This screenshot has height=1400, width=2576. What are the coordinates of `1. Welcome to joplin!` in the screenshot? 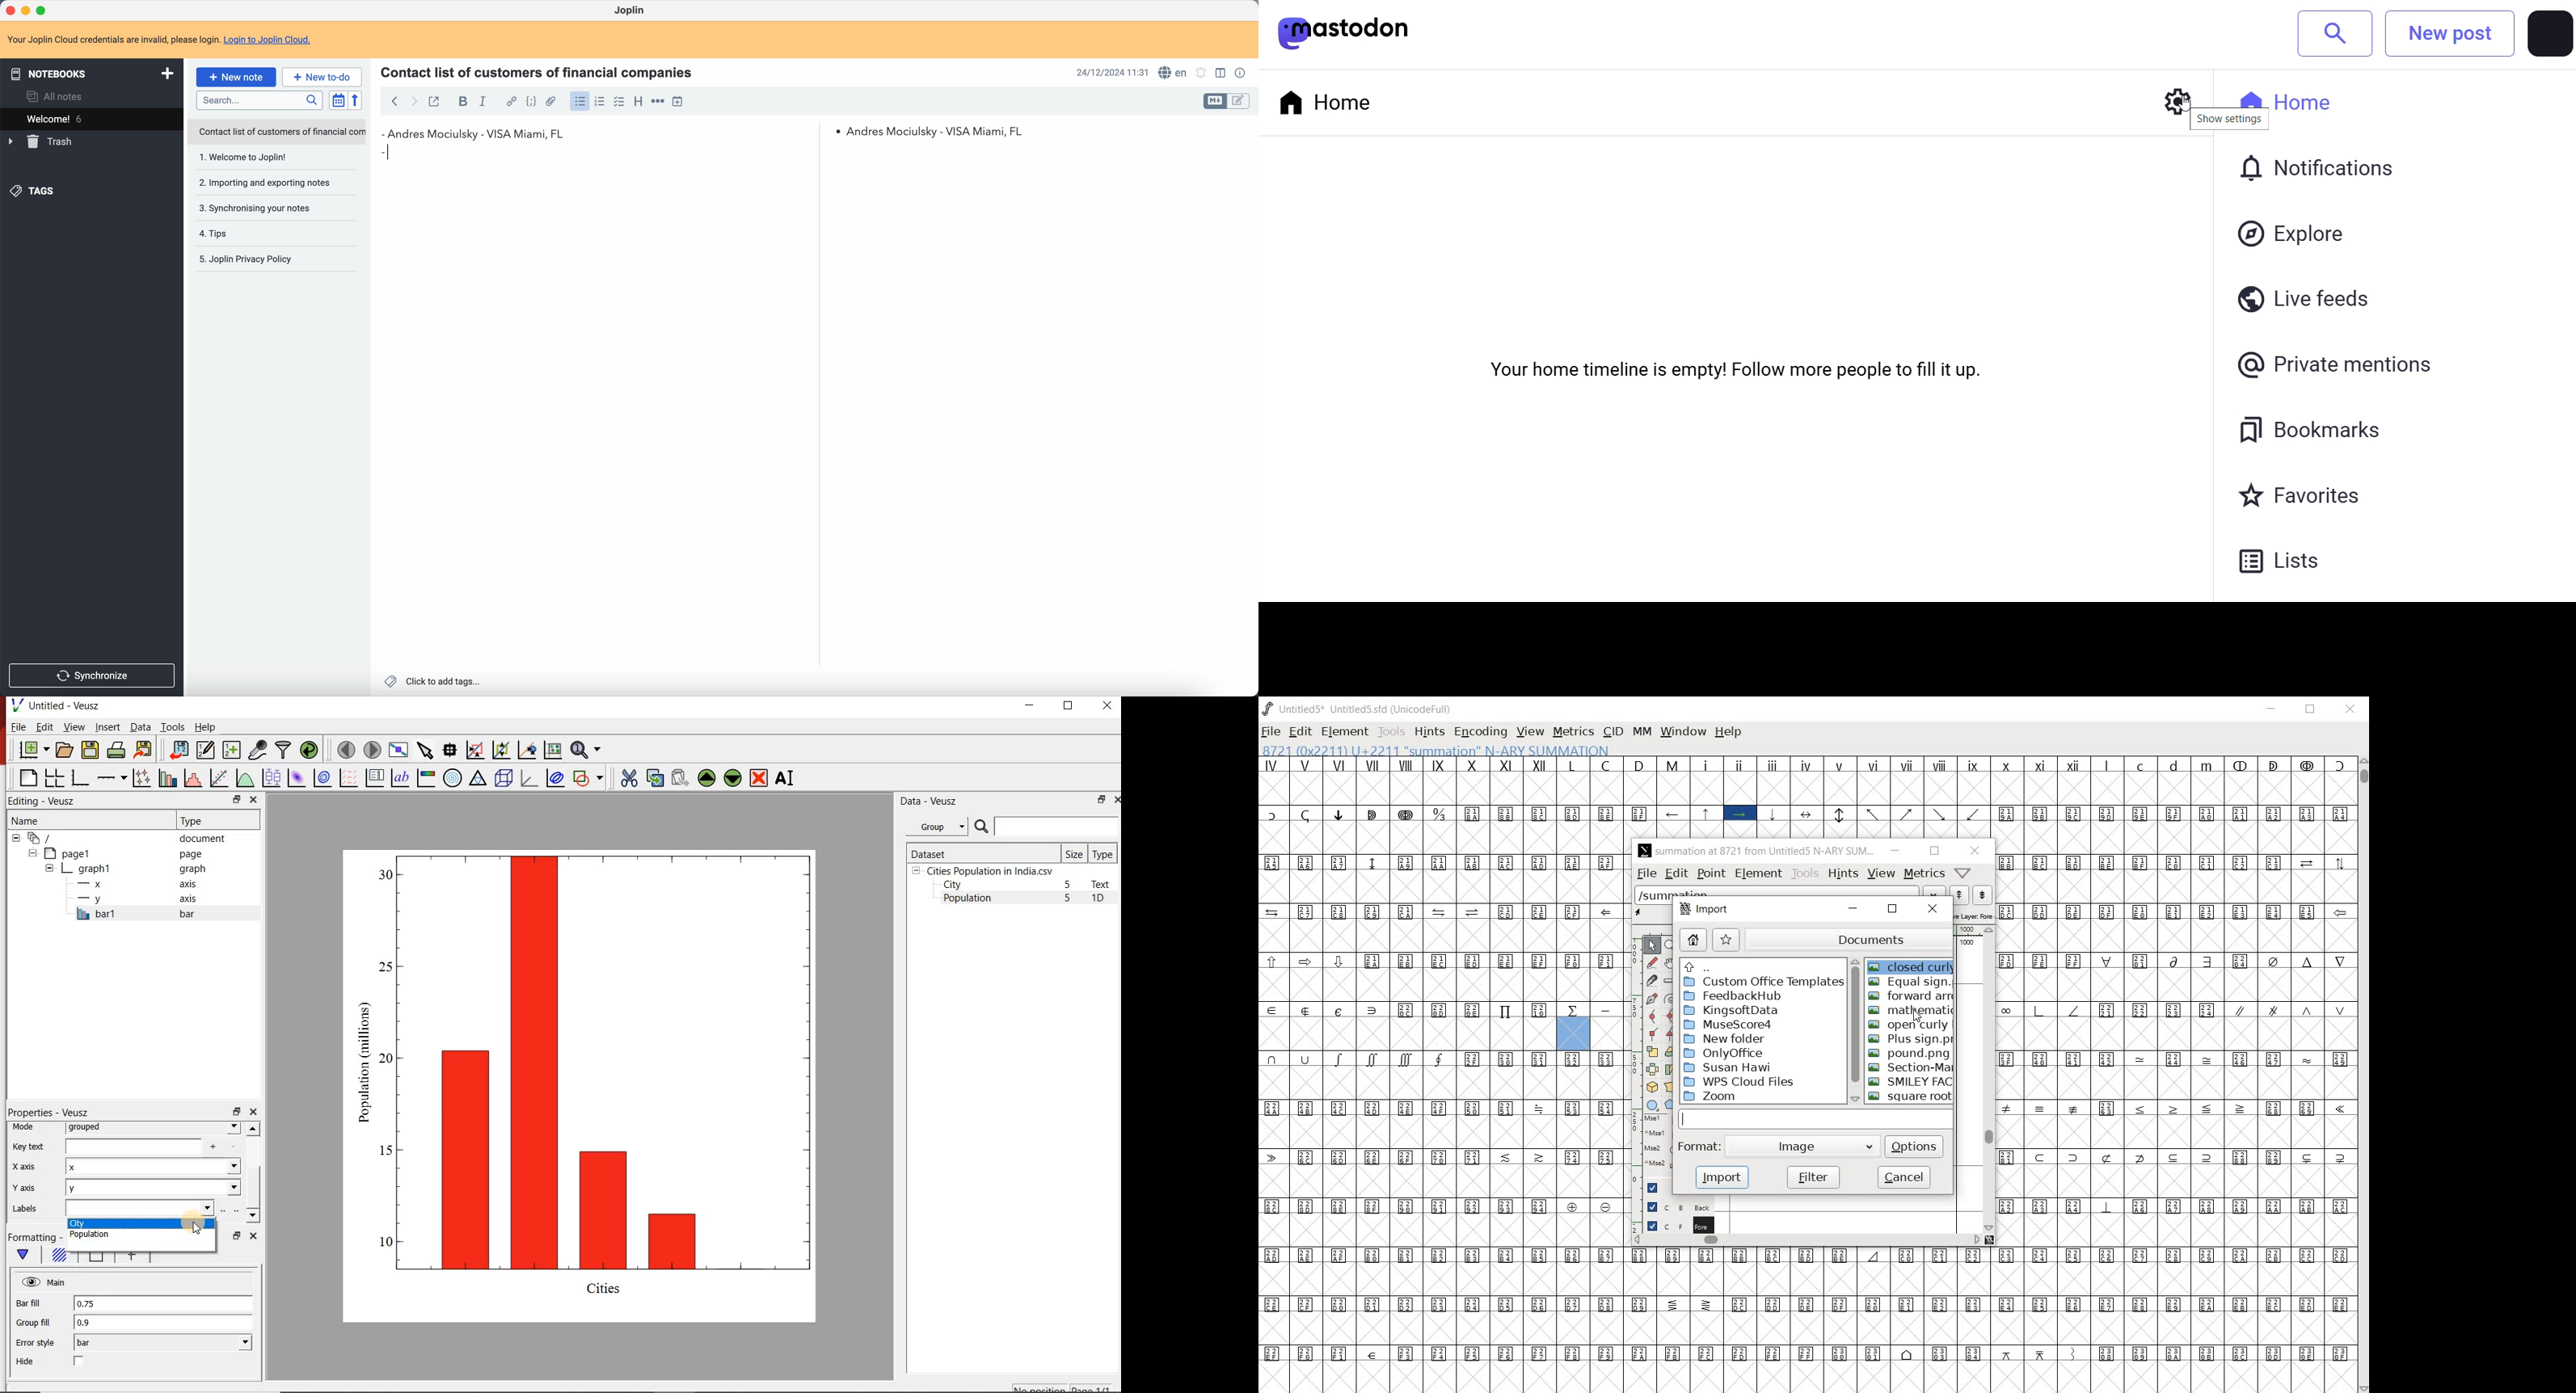 It's located at (266, 158).